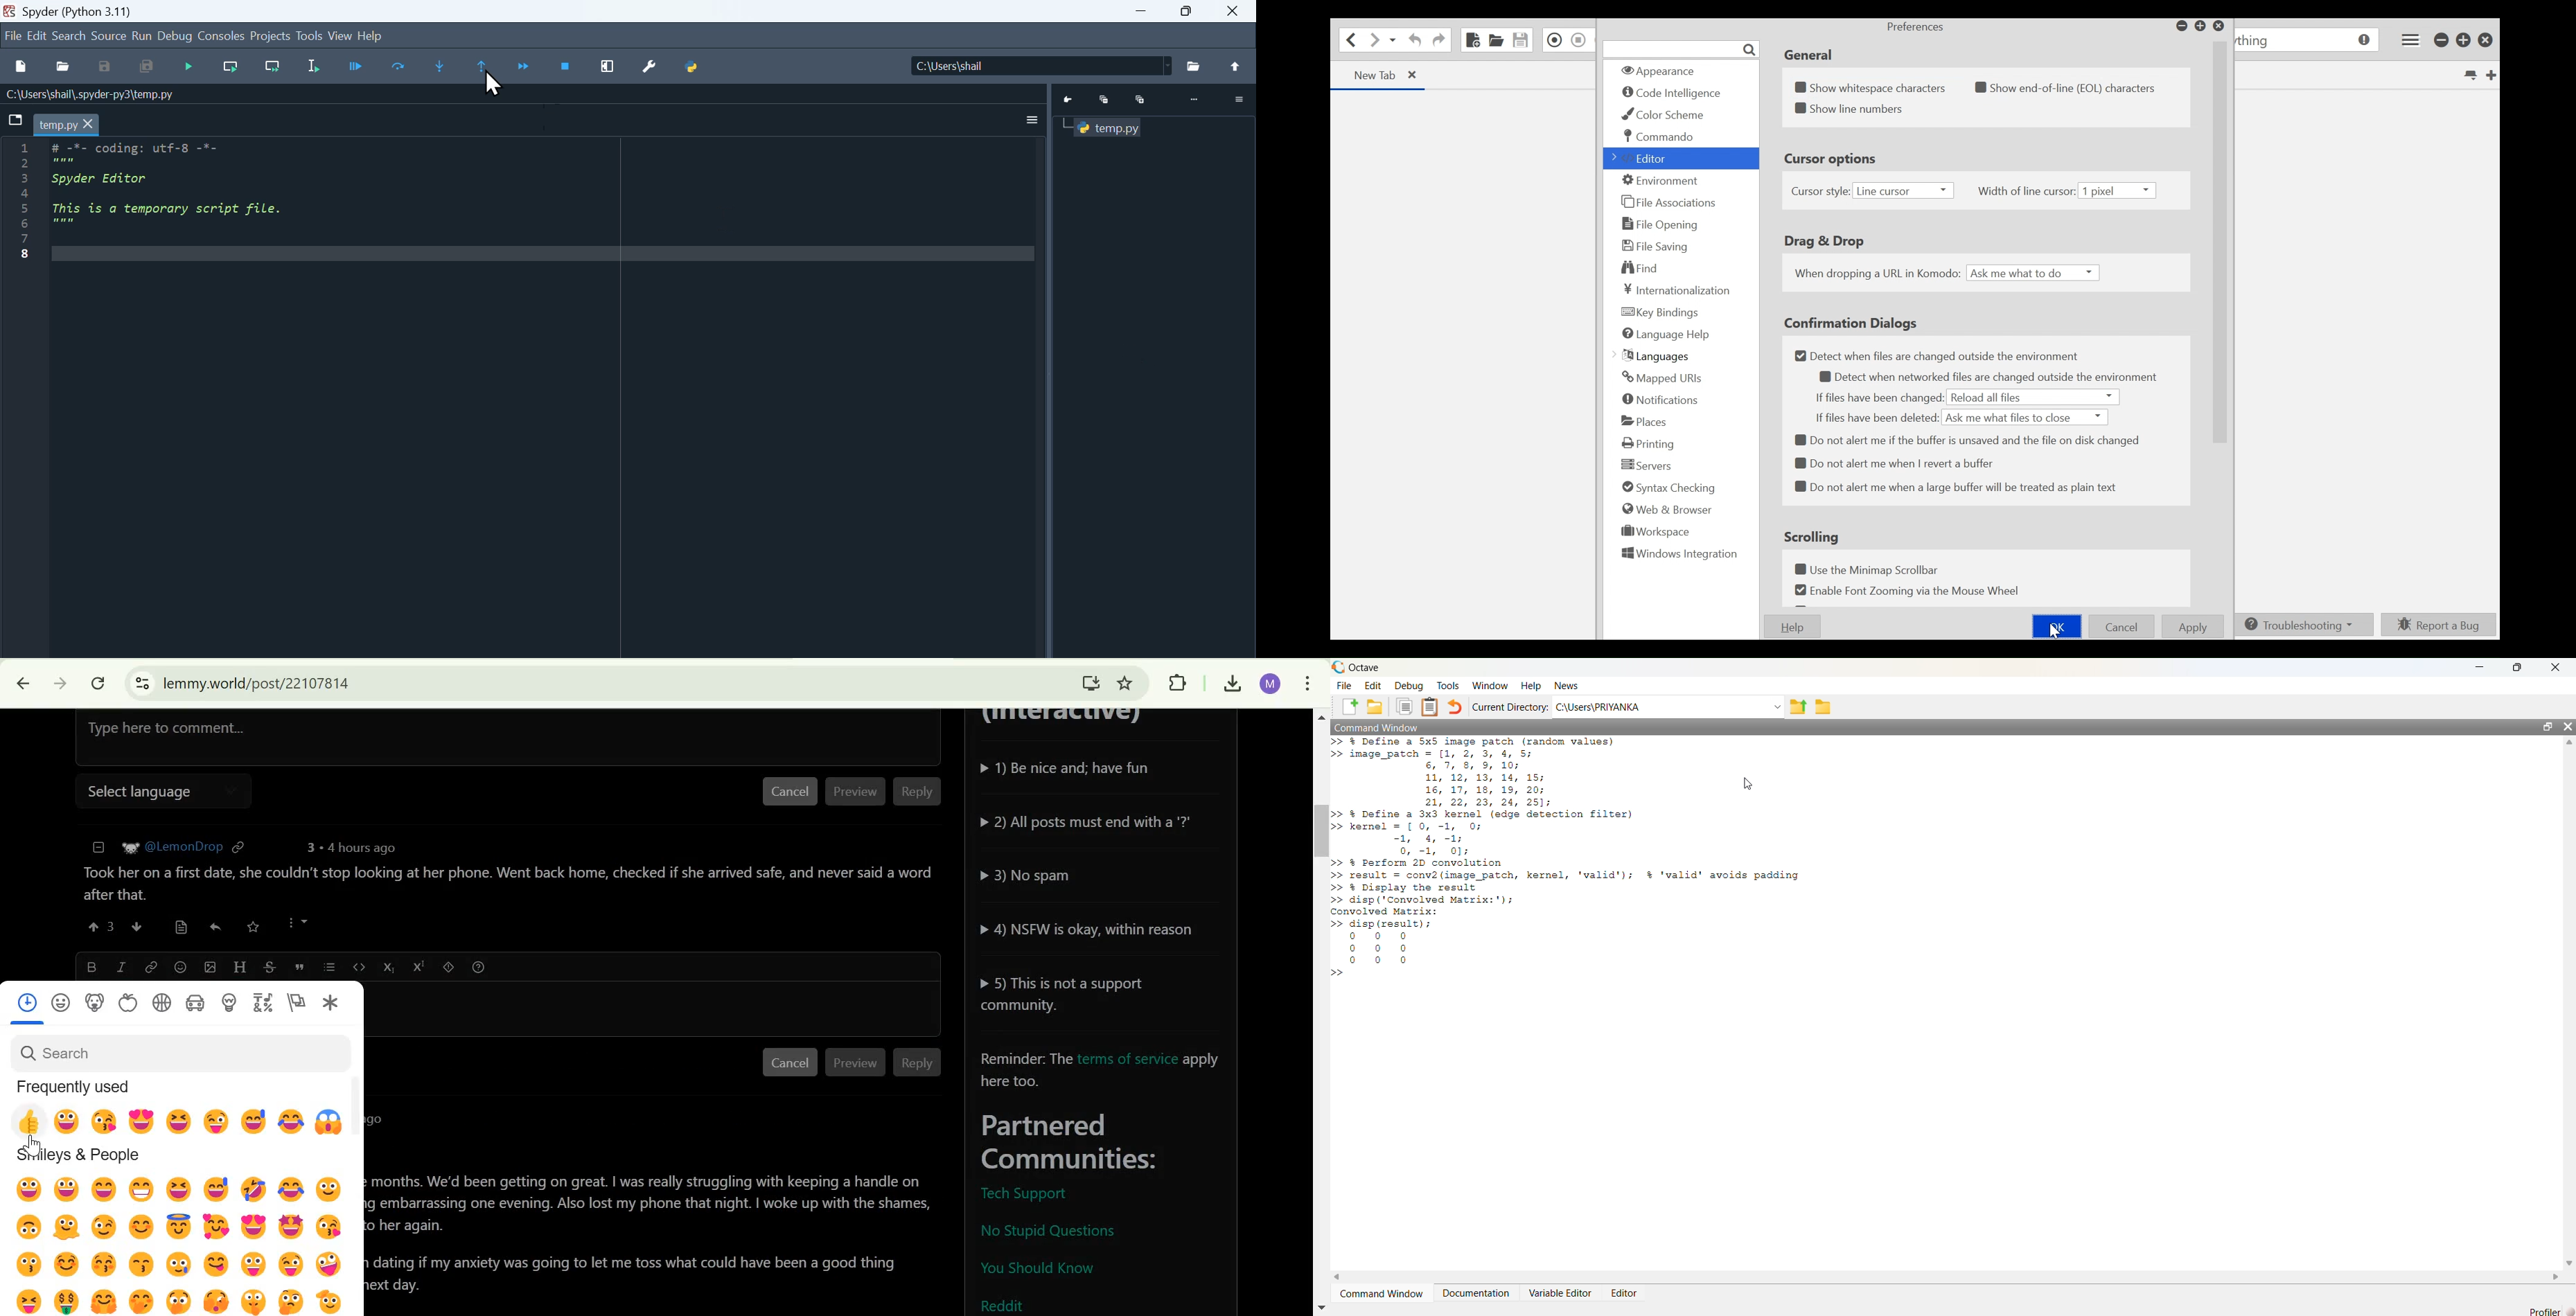  Describe the element at coordinates (32, 1146) in the screenshot. I see `cursor` at that location.